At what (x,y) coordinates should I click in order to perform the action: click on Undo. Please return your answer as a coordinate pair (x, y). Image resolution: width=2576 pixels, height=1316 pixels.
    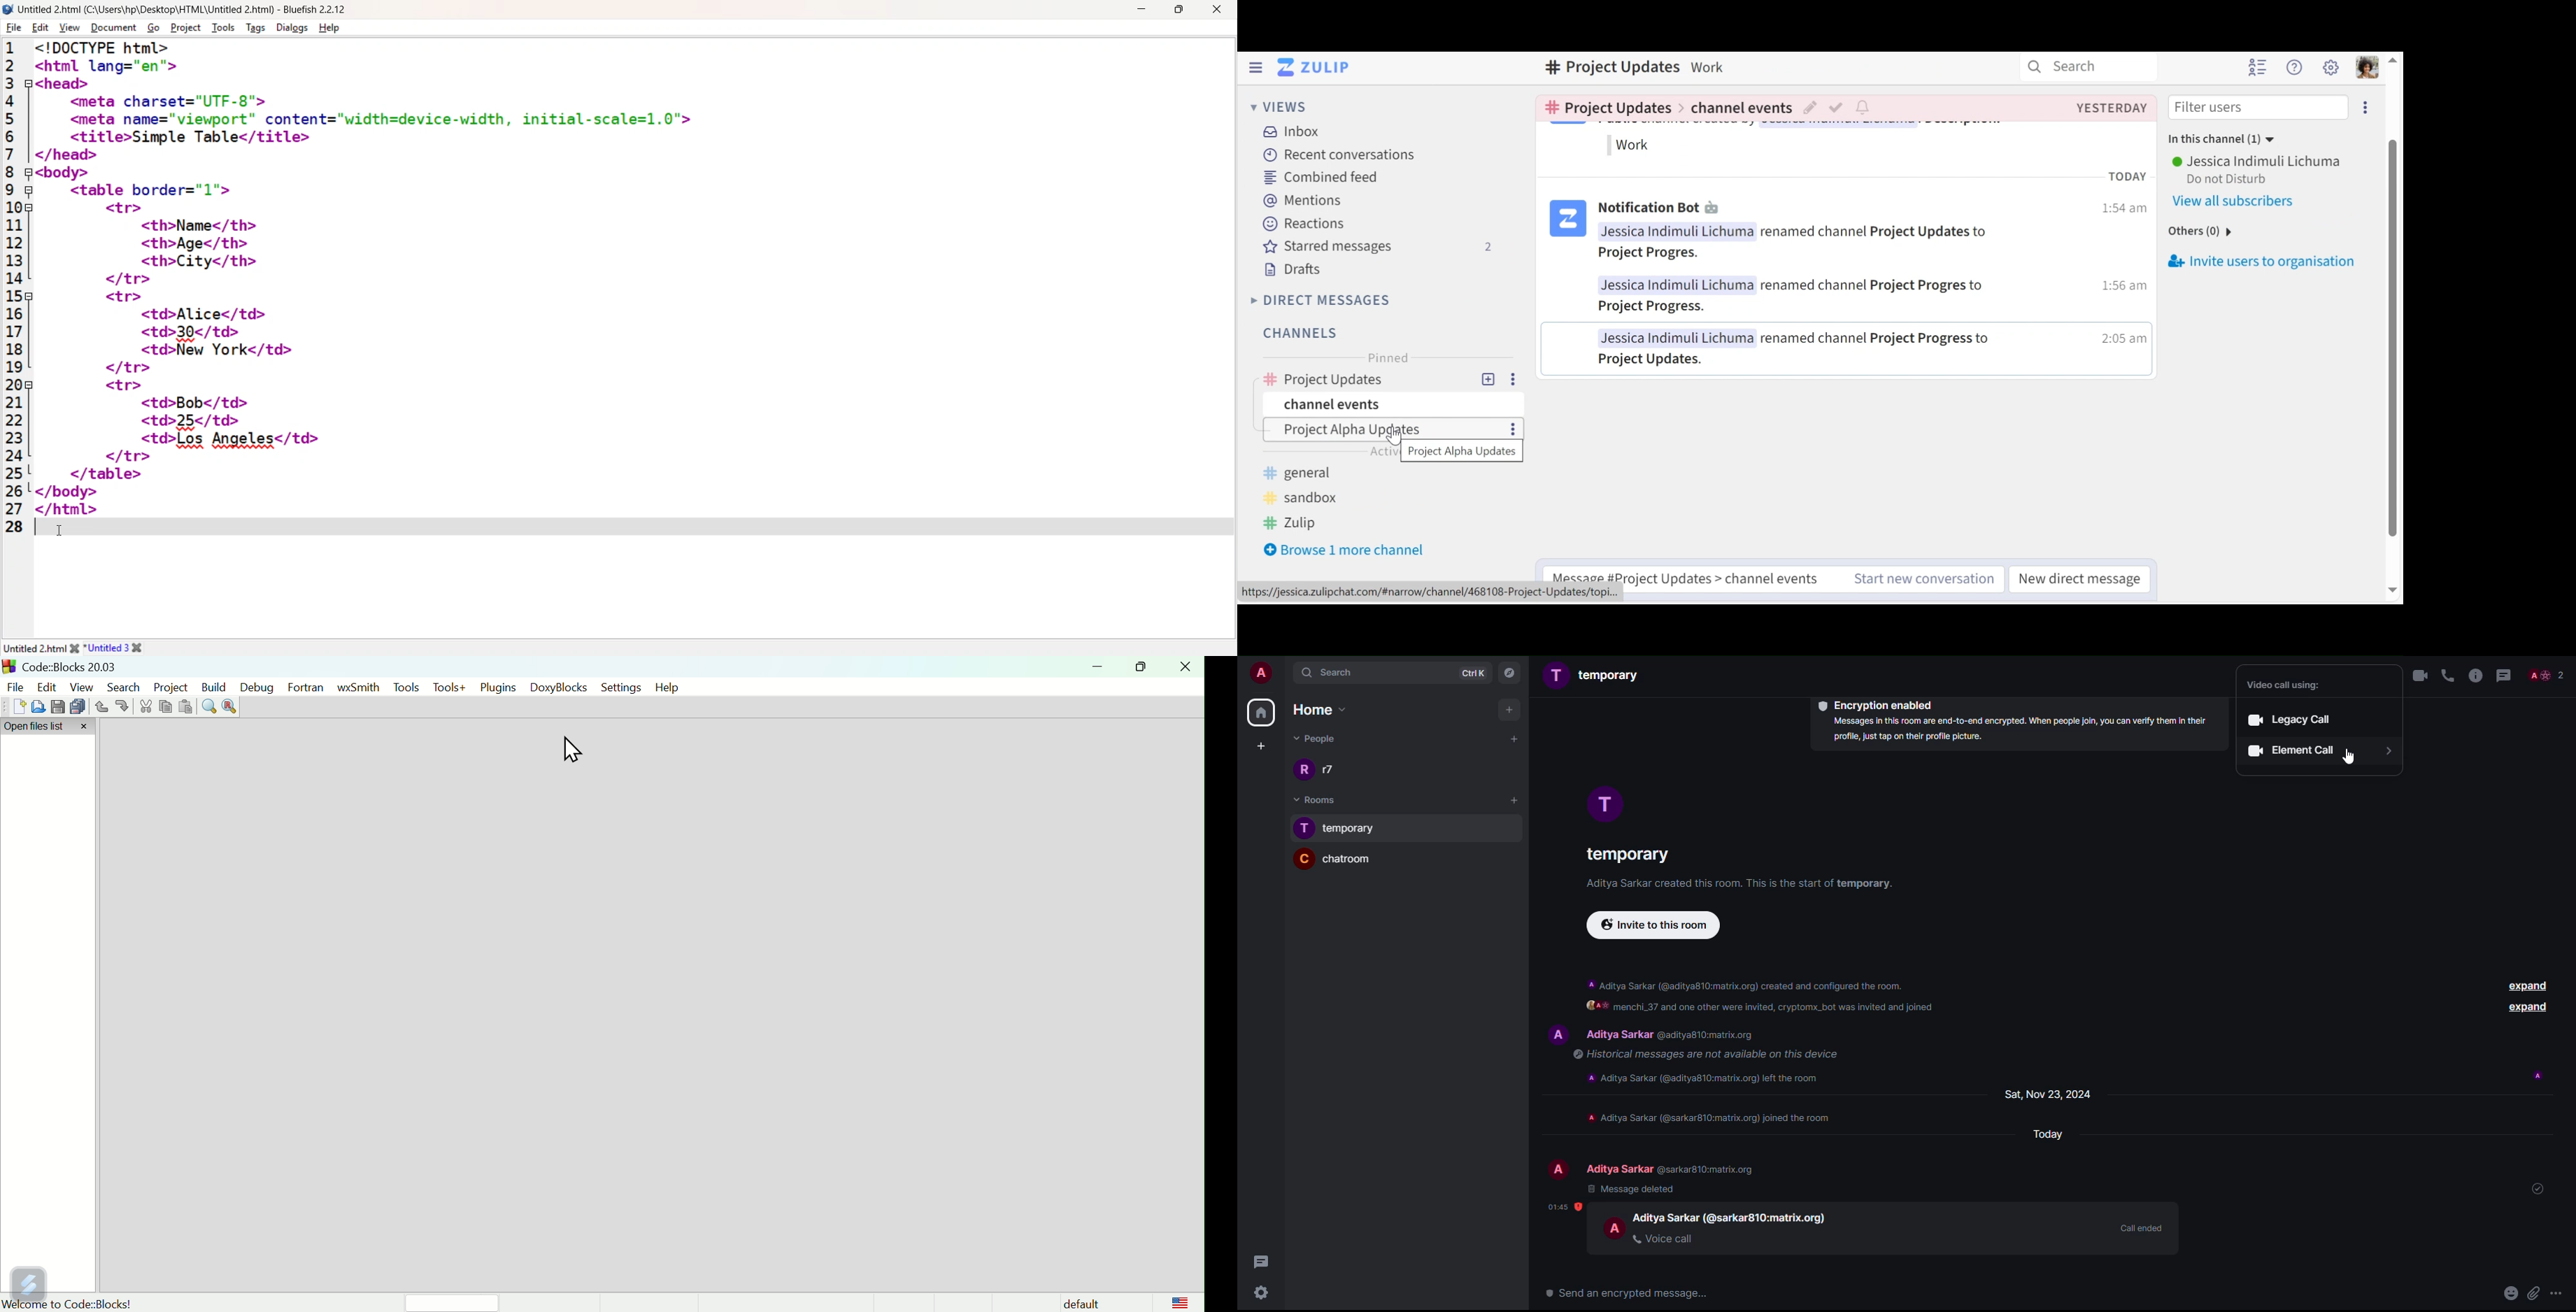
    Looking at the image, I should click on (101, 707).